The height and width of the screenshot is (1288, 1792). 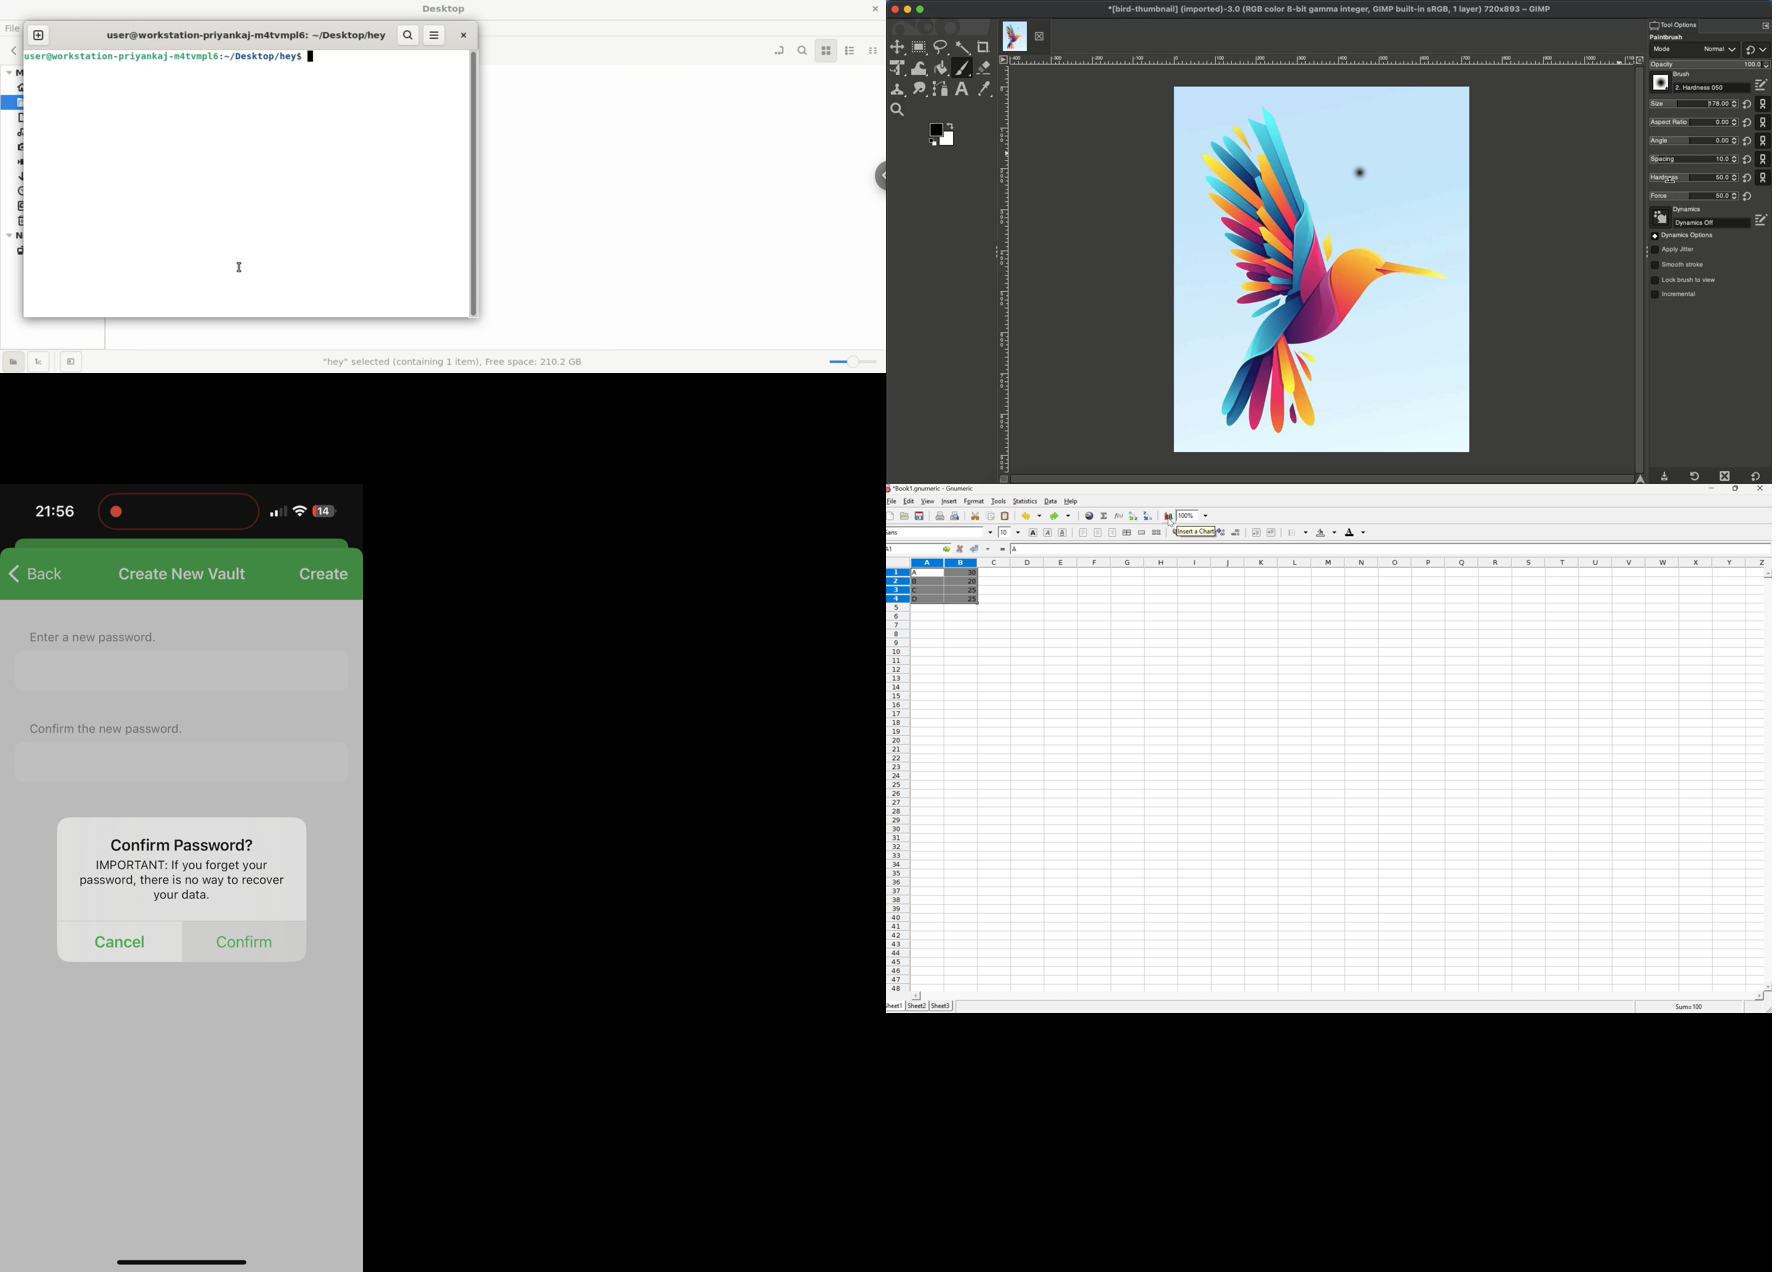 What do you see at coordinates (941, 68) in the screenshot?
I see `Fill color` at bounding box center [941, 68].